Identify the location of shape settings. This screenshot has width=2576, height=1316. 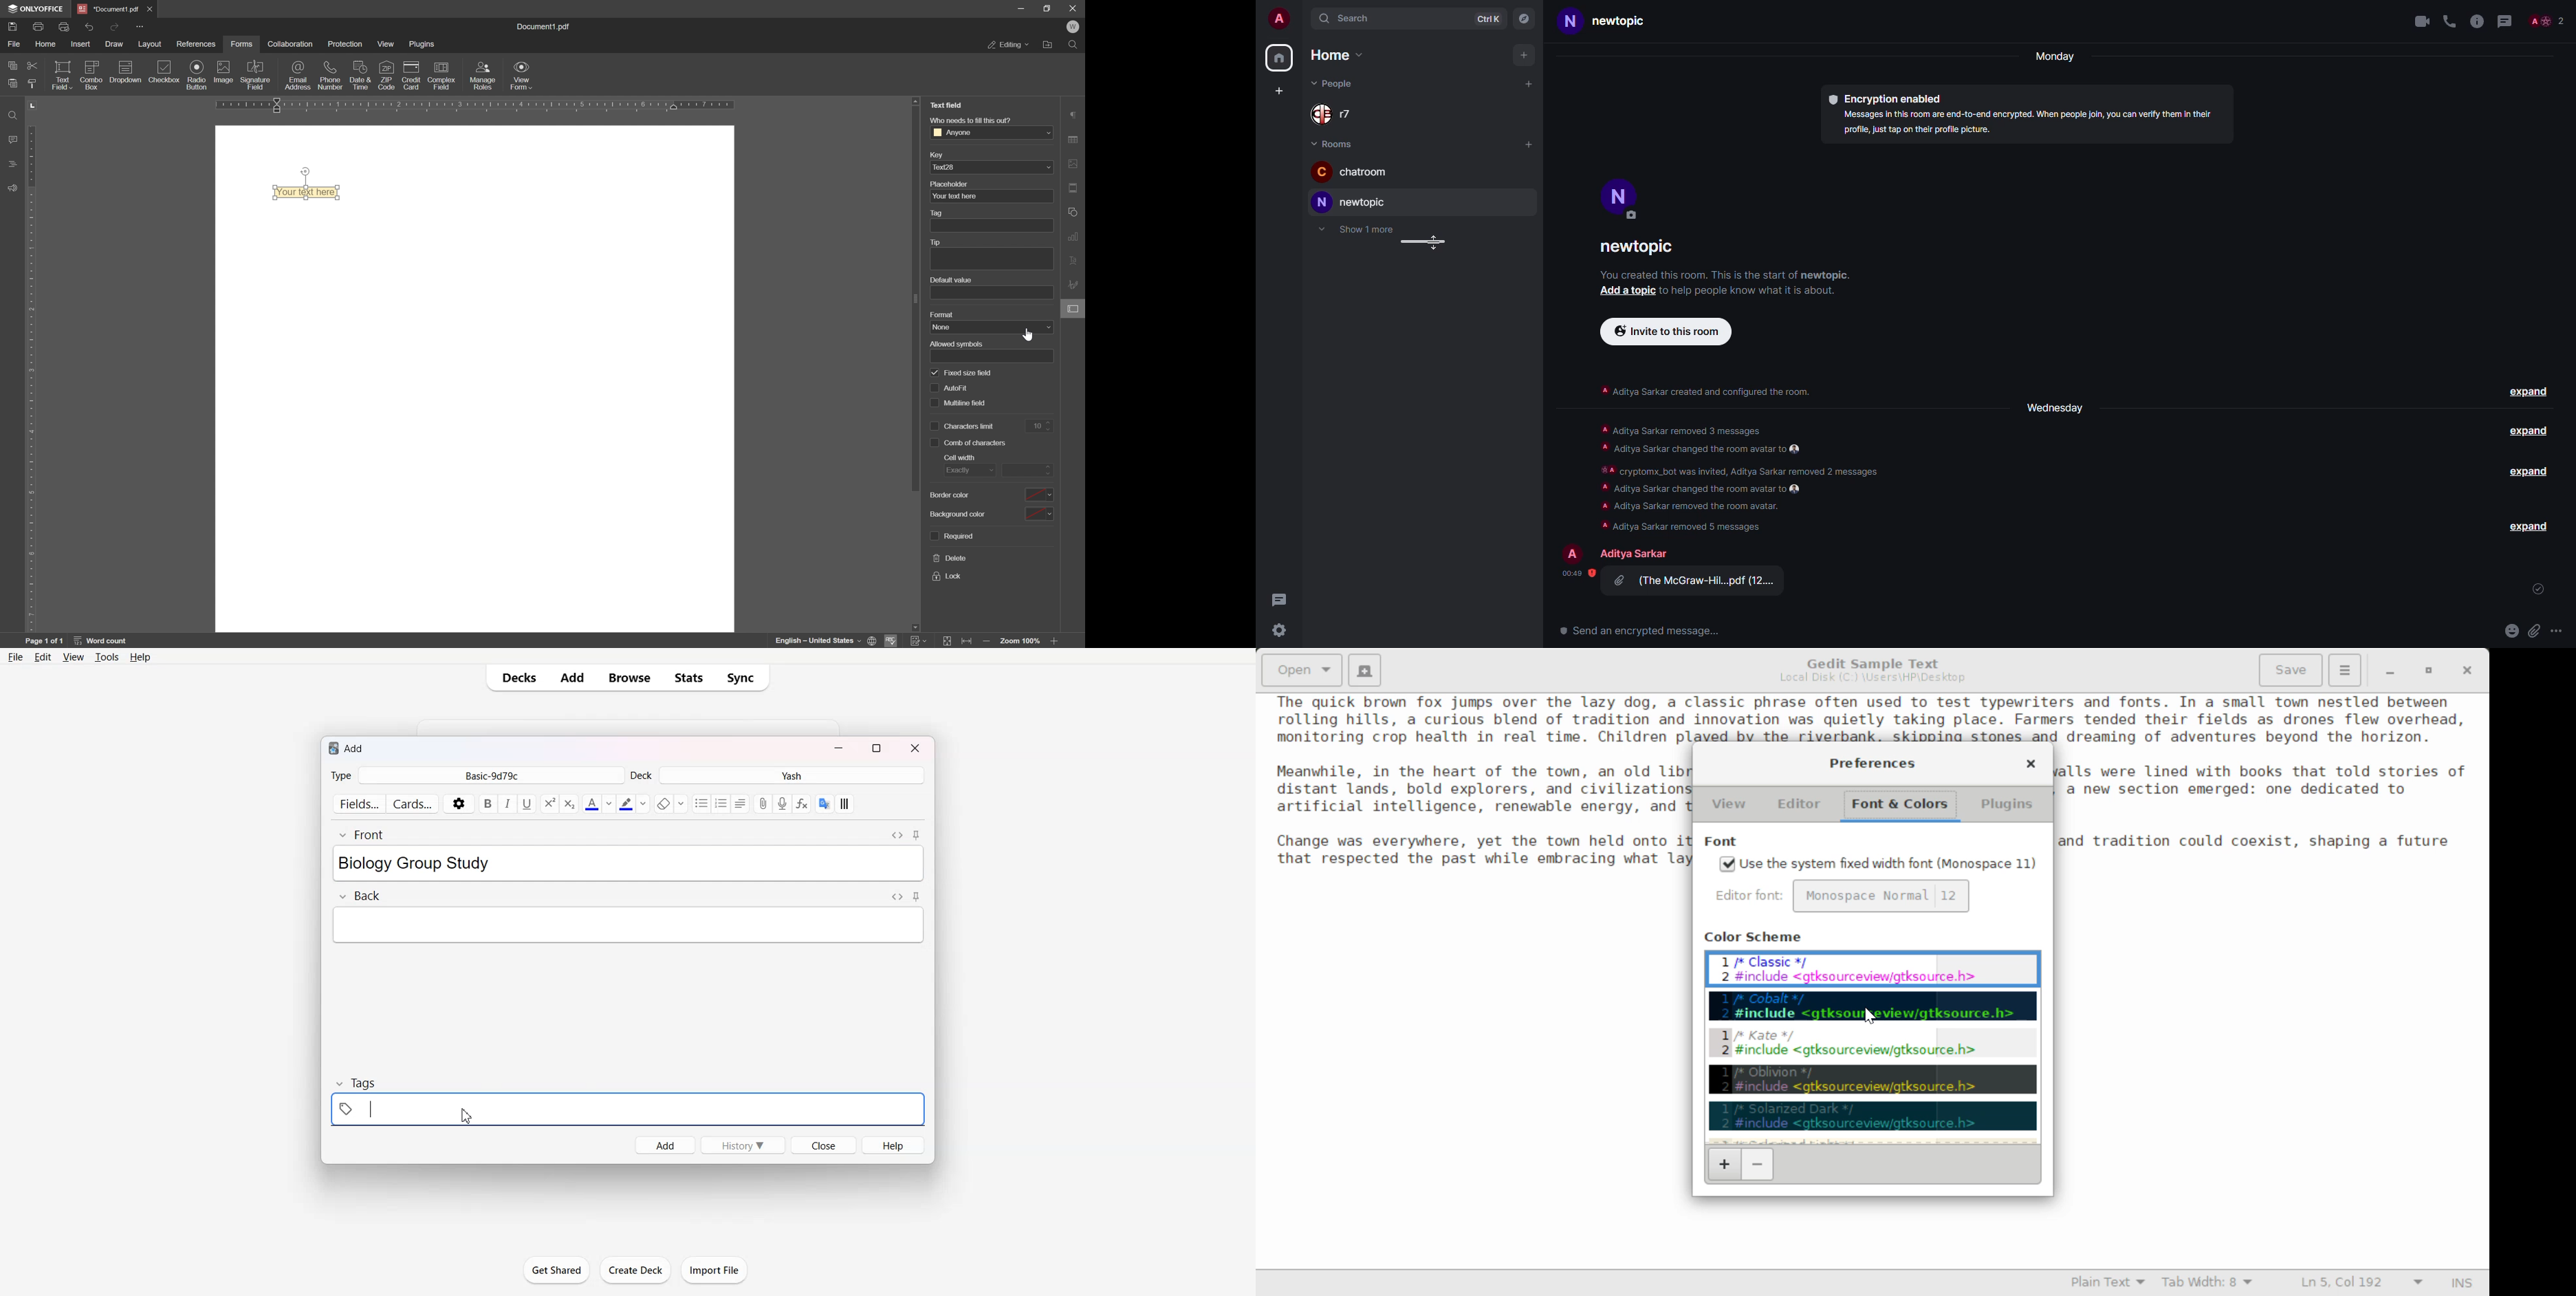
(1074, 211).